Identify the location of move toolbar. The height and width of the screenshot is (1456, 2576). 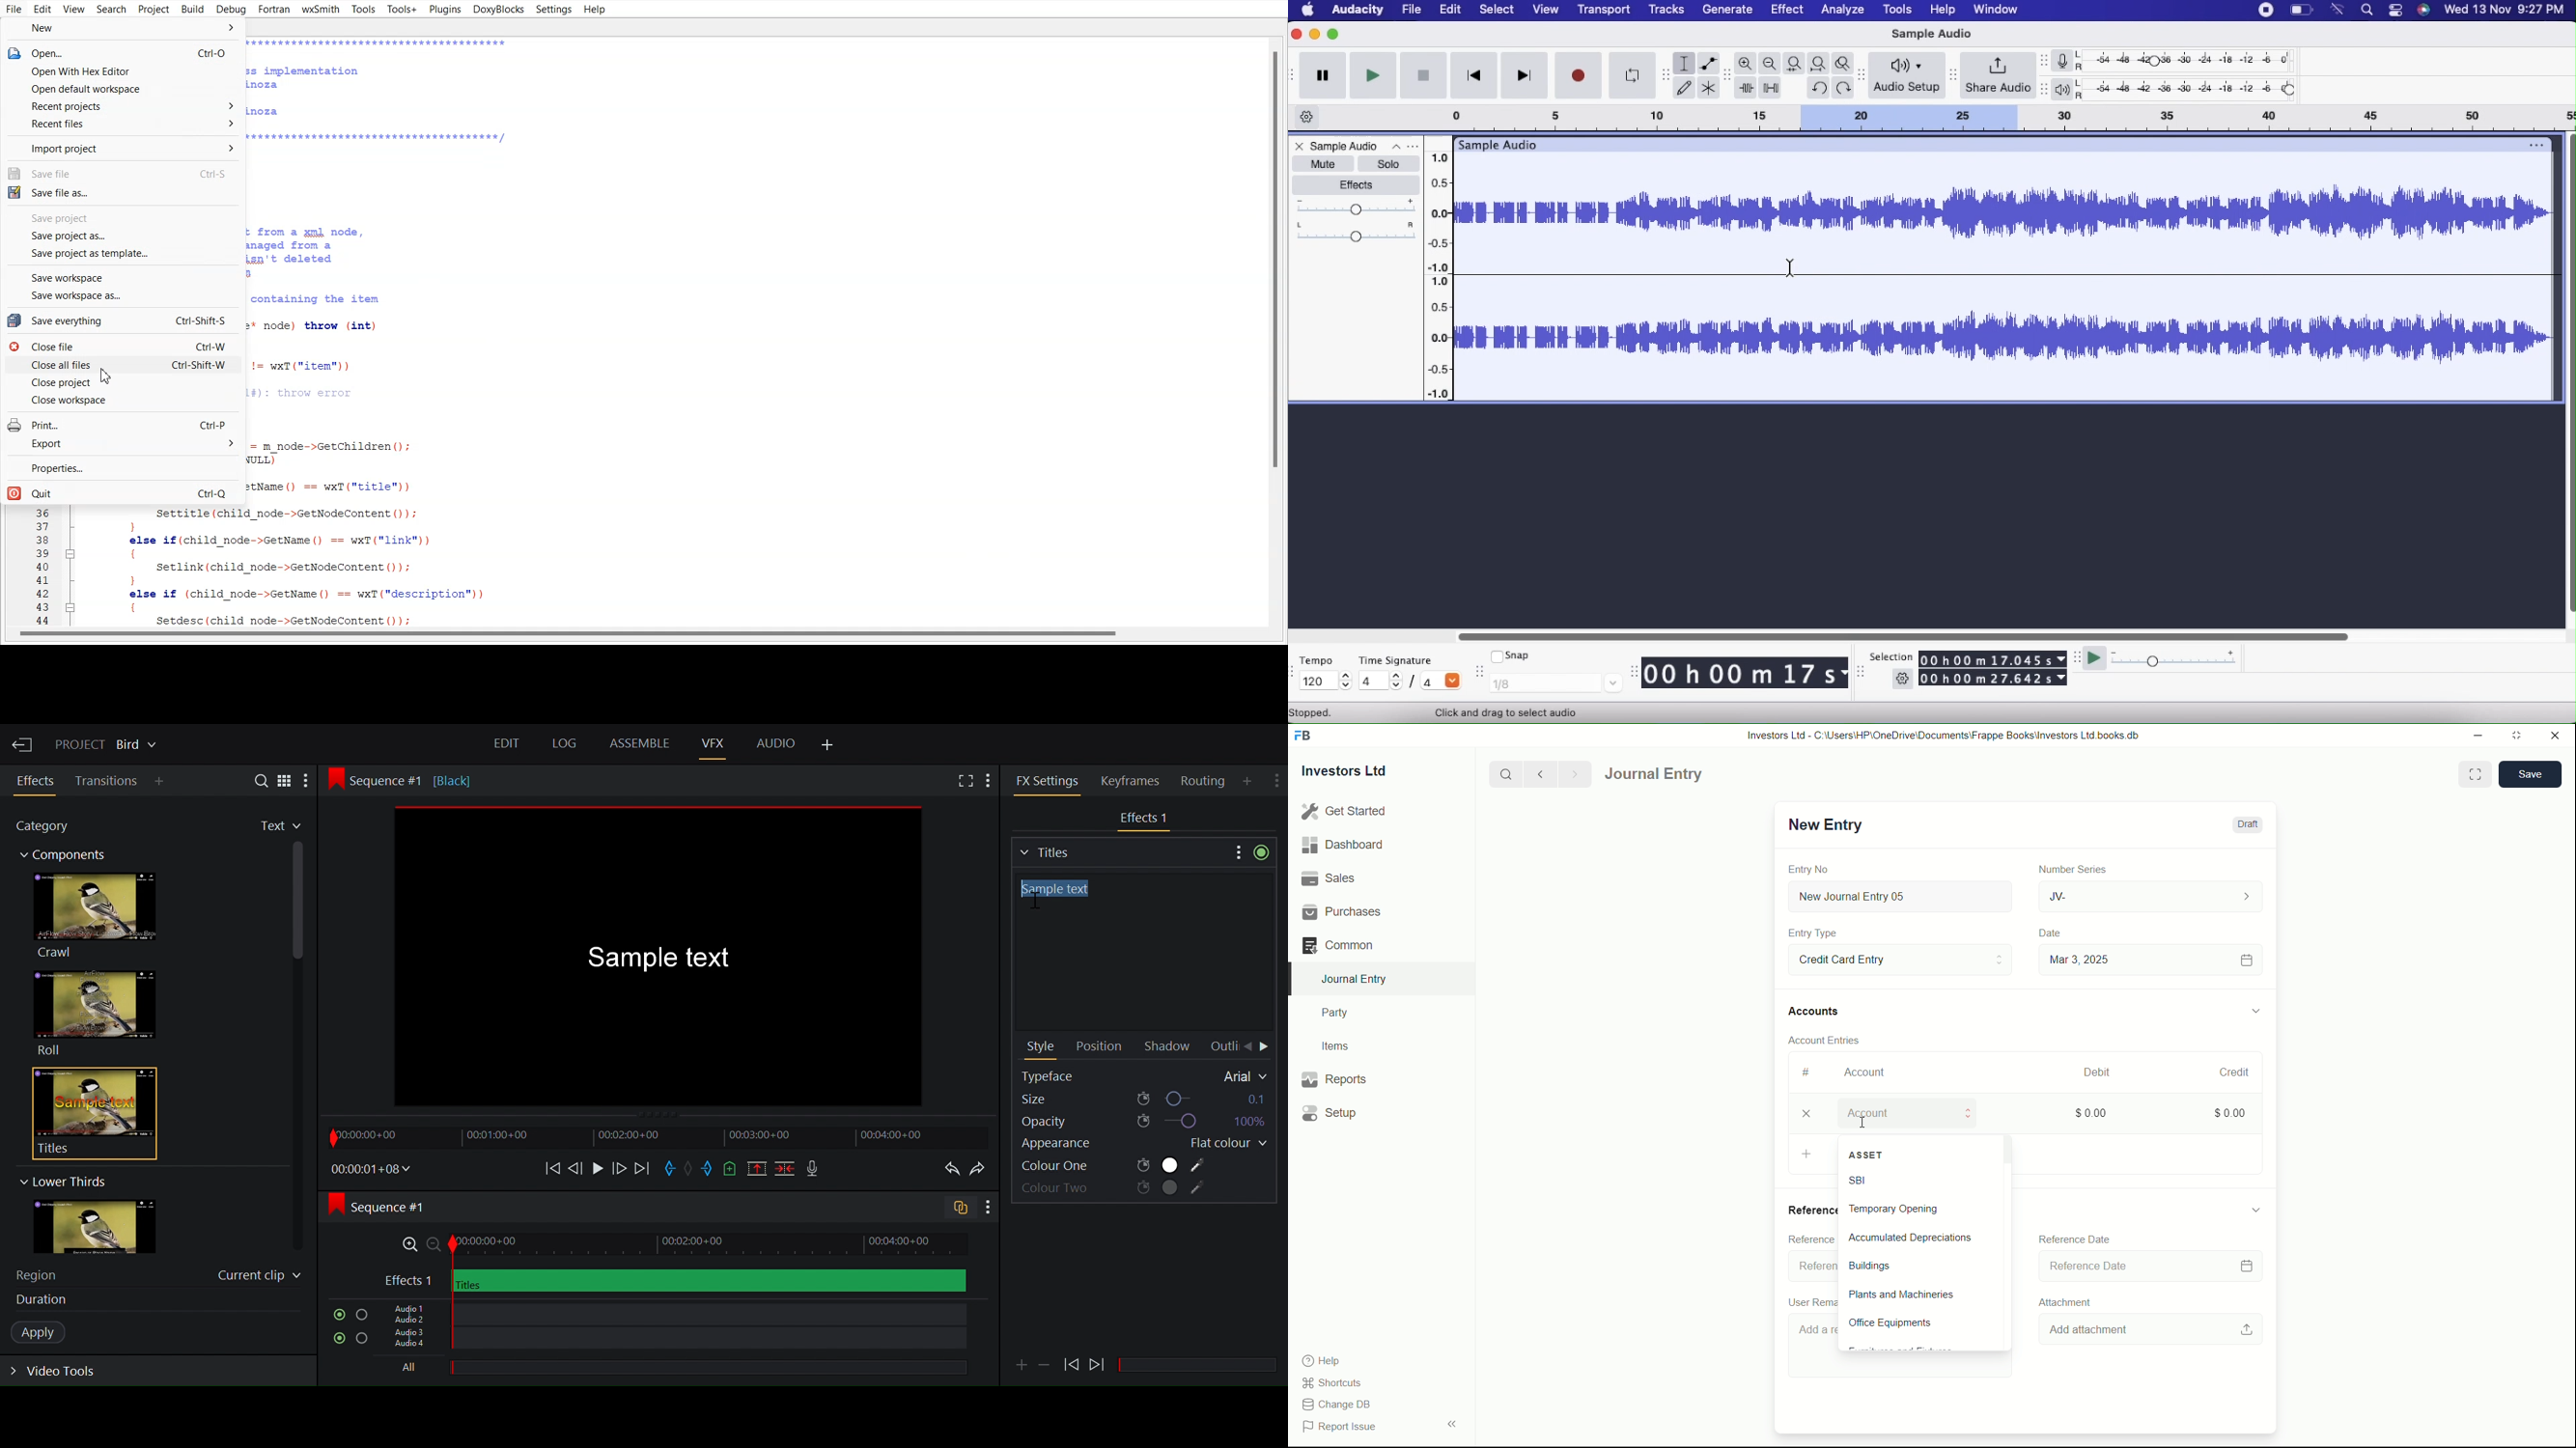
(2044, 89).